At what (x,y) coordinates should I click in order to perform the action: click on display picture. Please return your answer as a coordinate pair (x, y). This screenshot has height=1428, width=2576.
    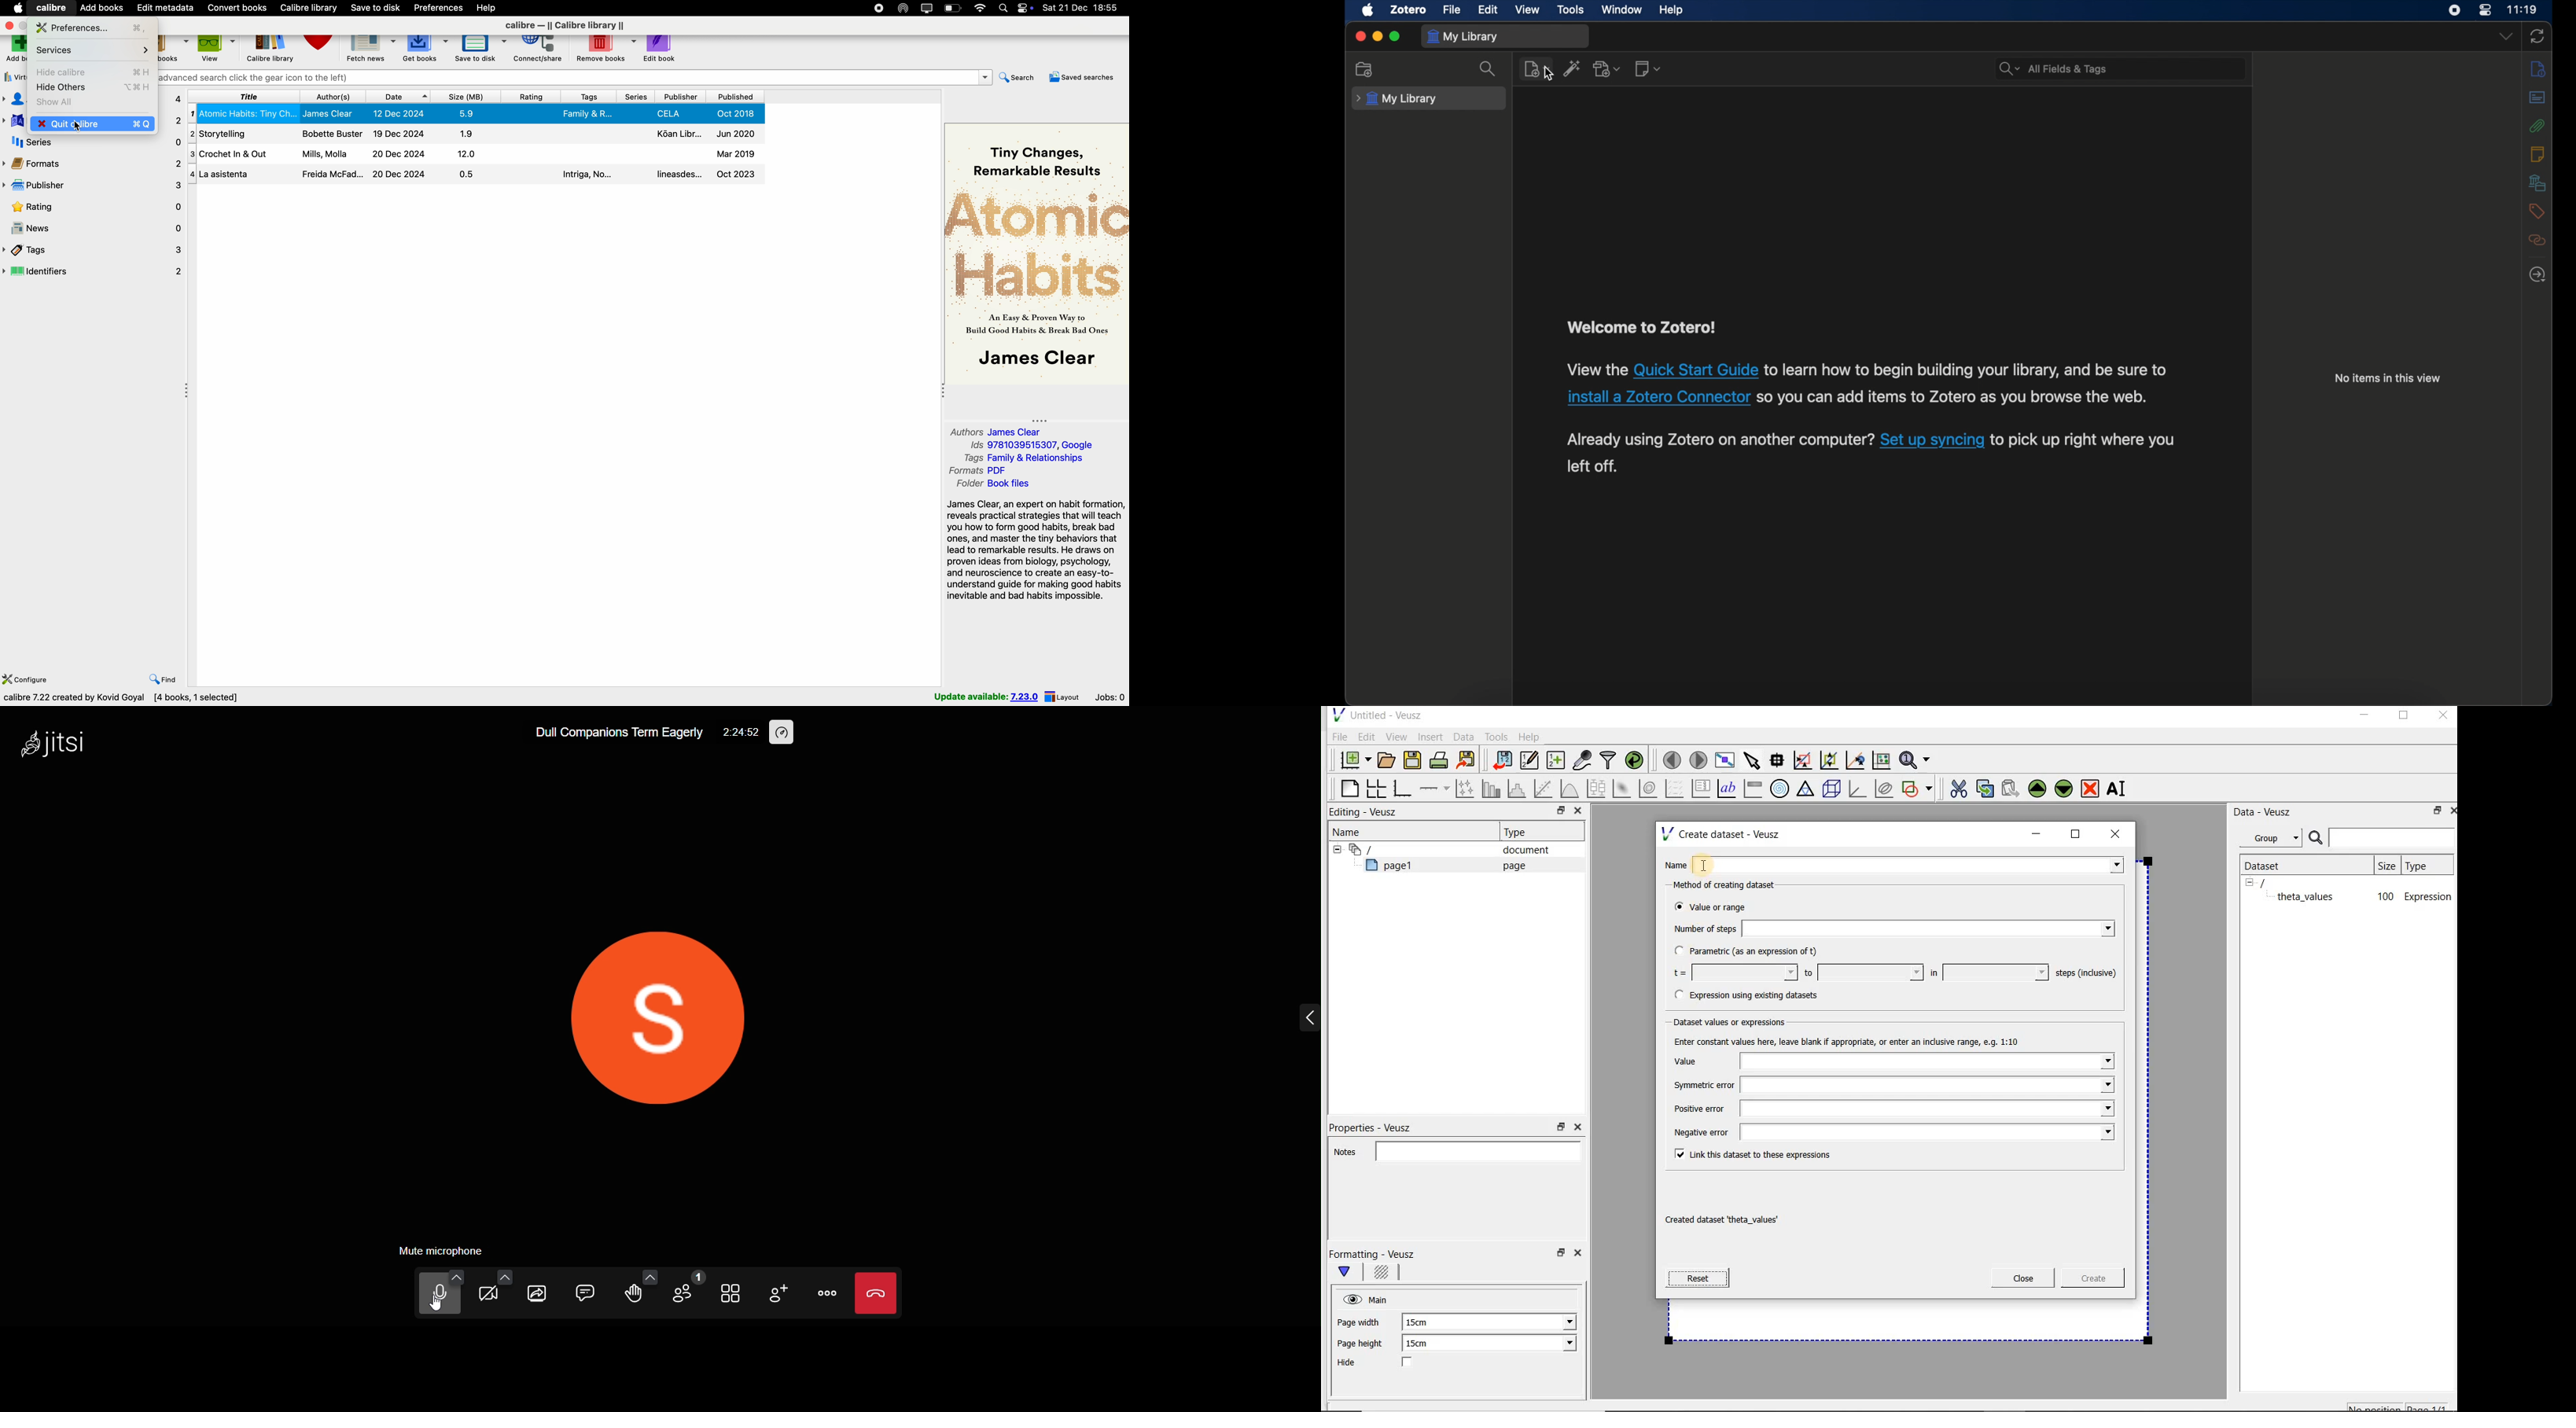
    Looking at the image, I should click on (656, 1016).